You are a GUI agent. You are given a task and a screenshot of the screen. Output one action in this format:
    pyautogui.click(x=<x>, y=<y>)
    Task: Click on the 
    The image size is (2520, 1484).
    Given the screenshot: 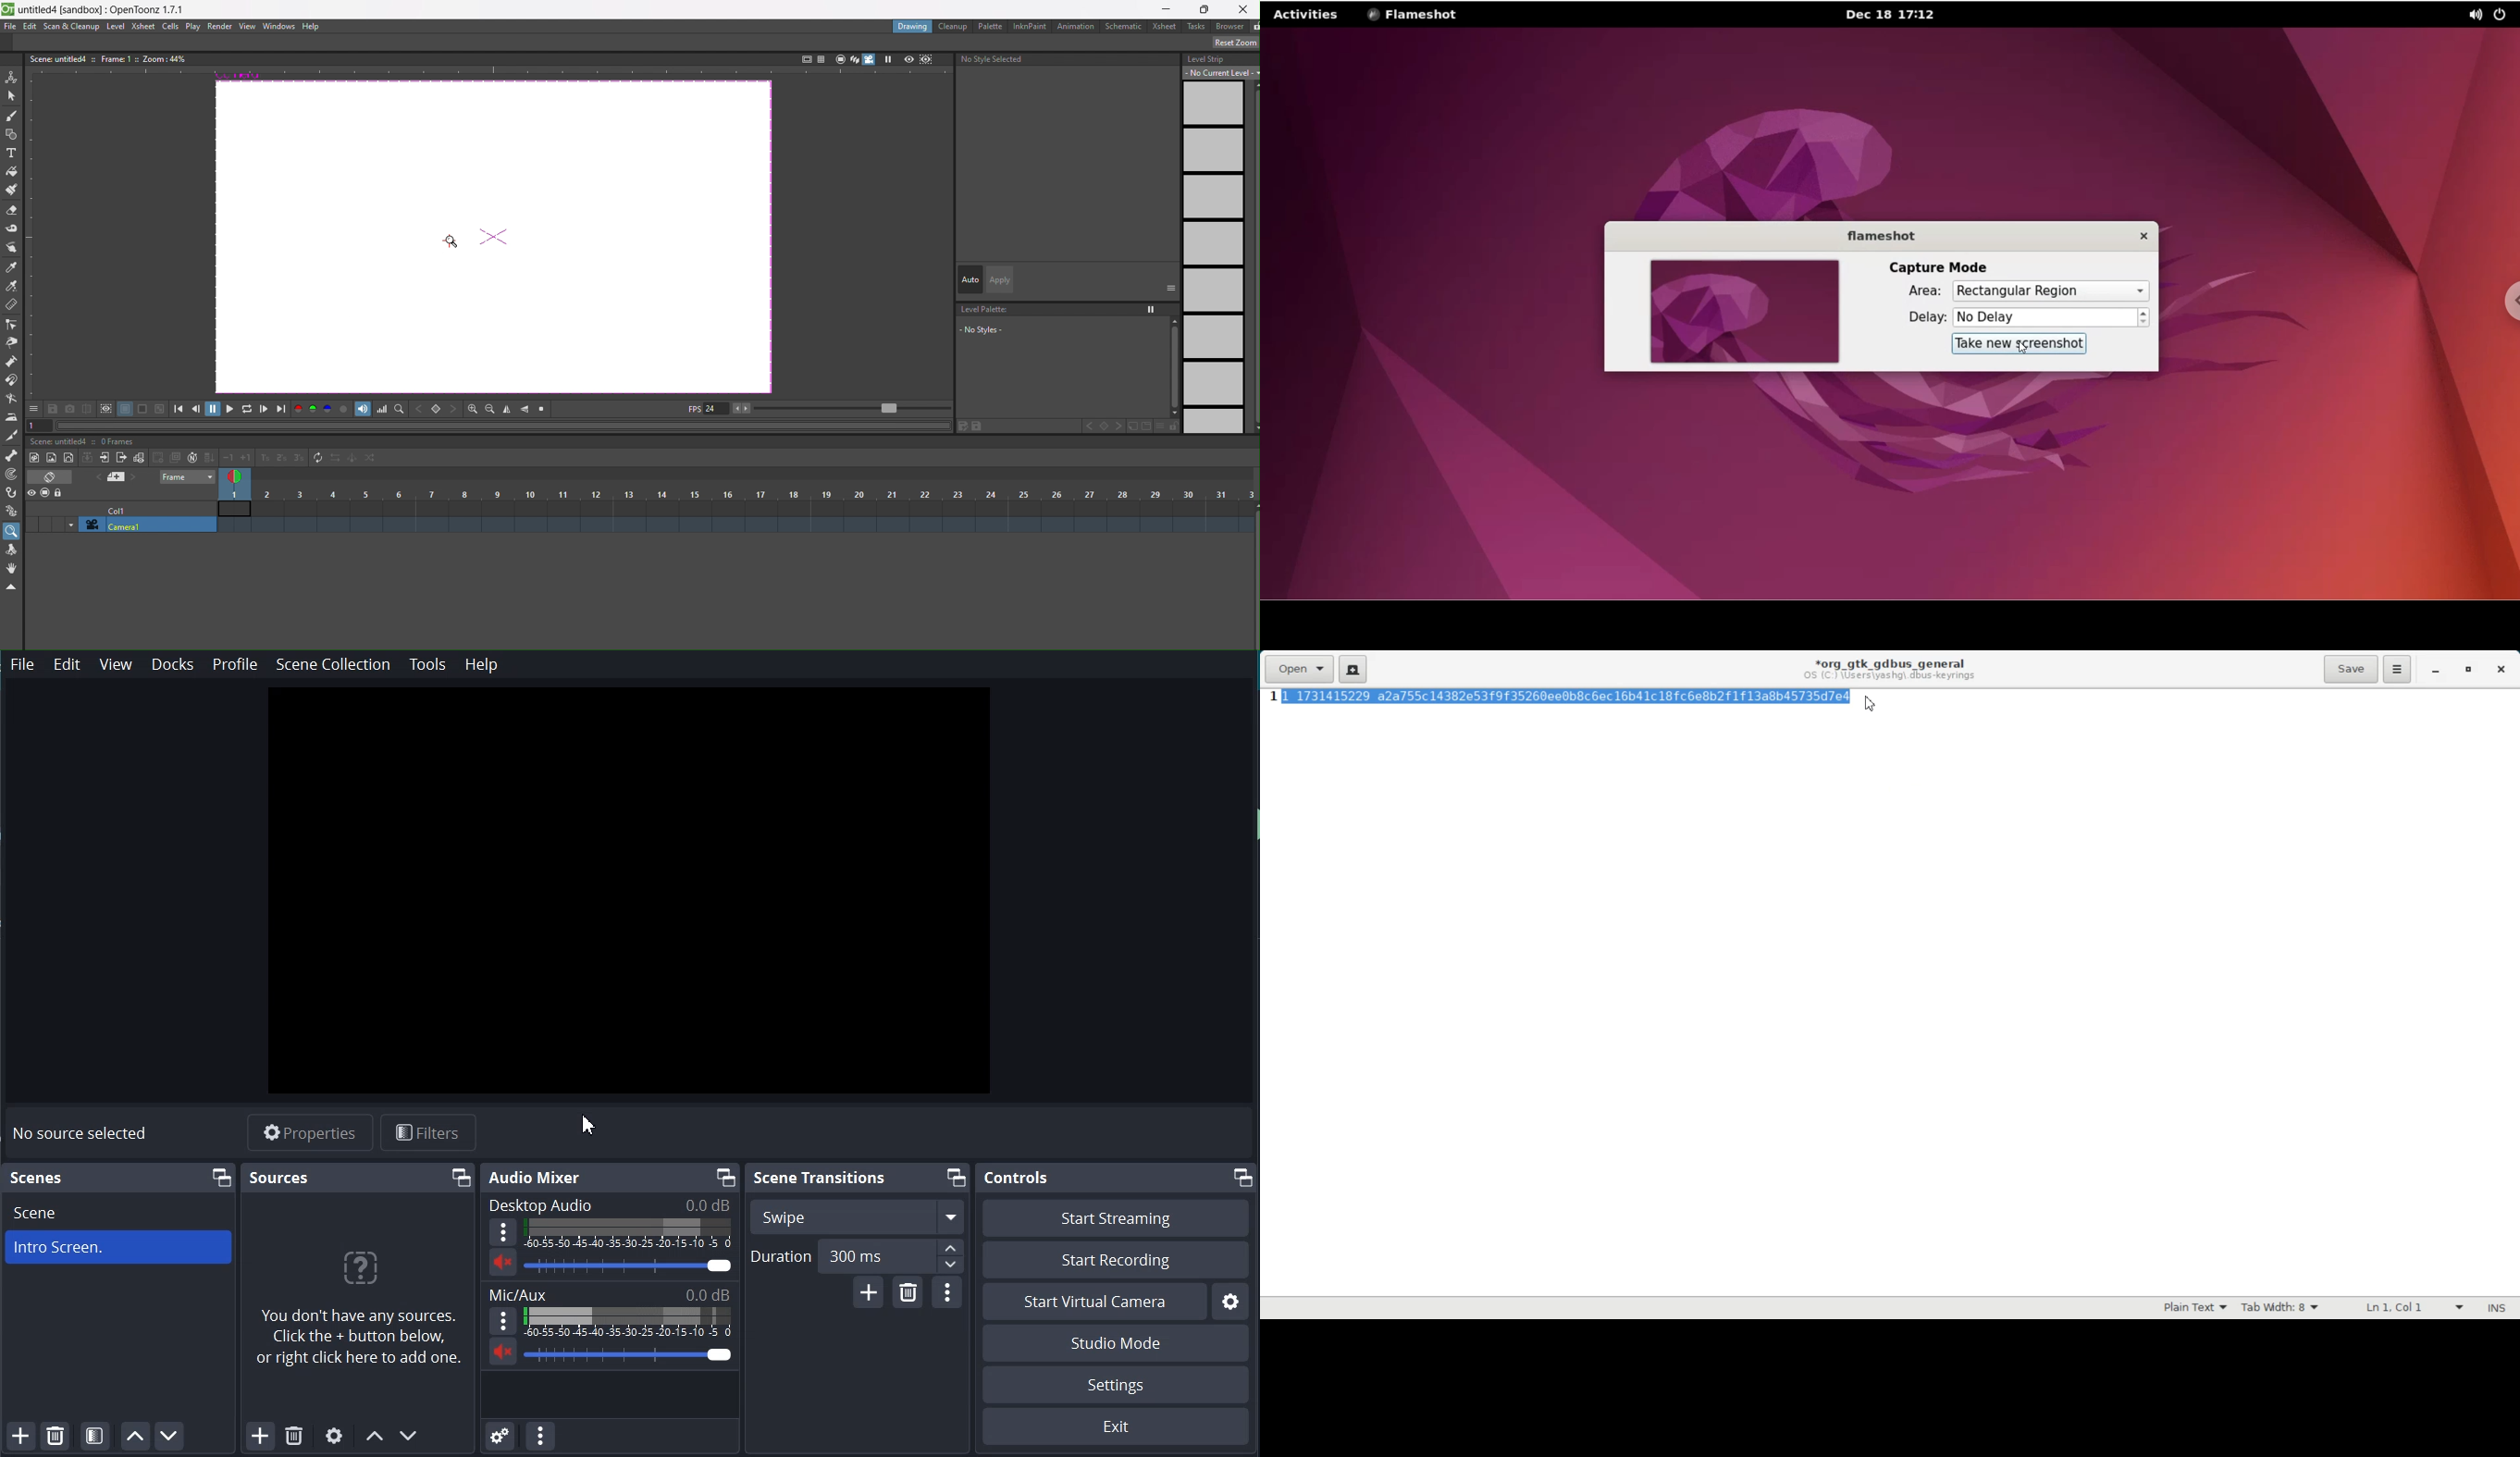 What is the action you would take?
    pyautogui.click(x=11, y=78)
    